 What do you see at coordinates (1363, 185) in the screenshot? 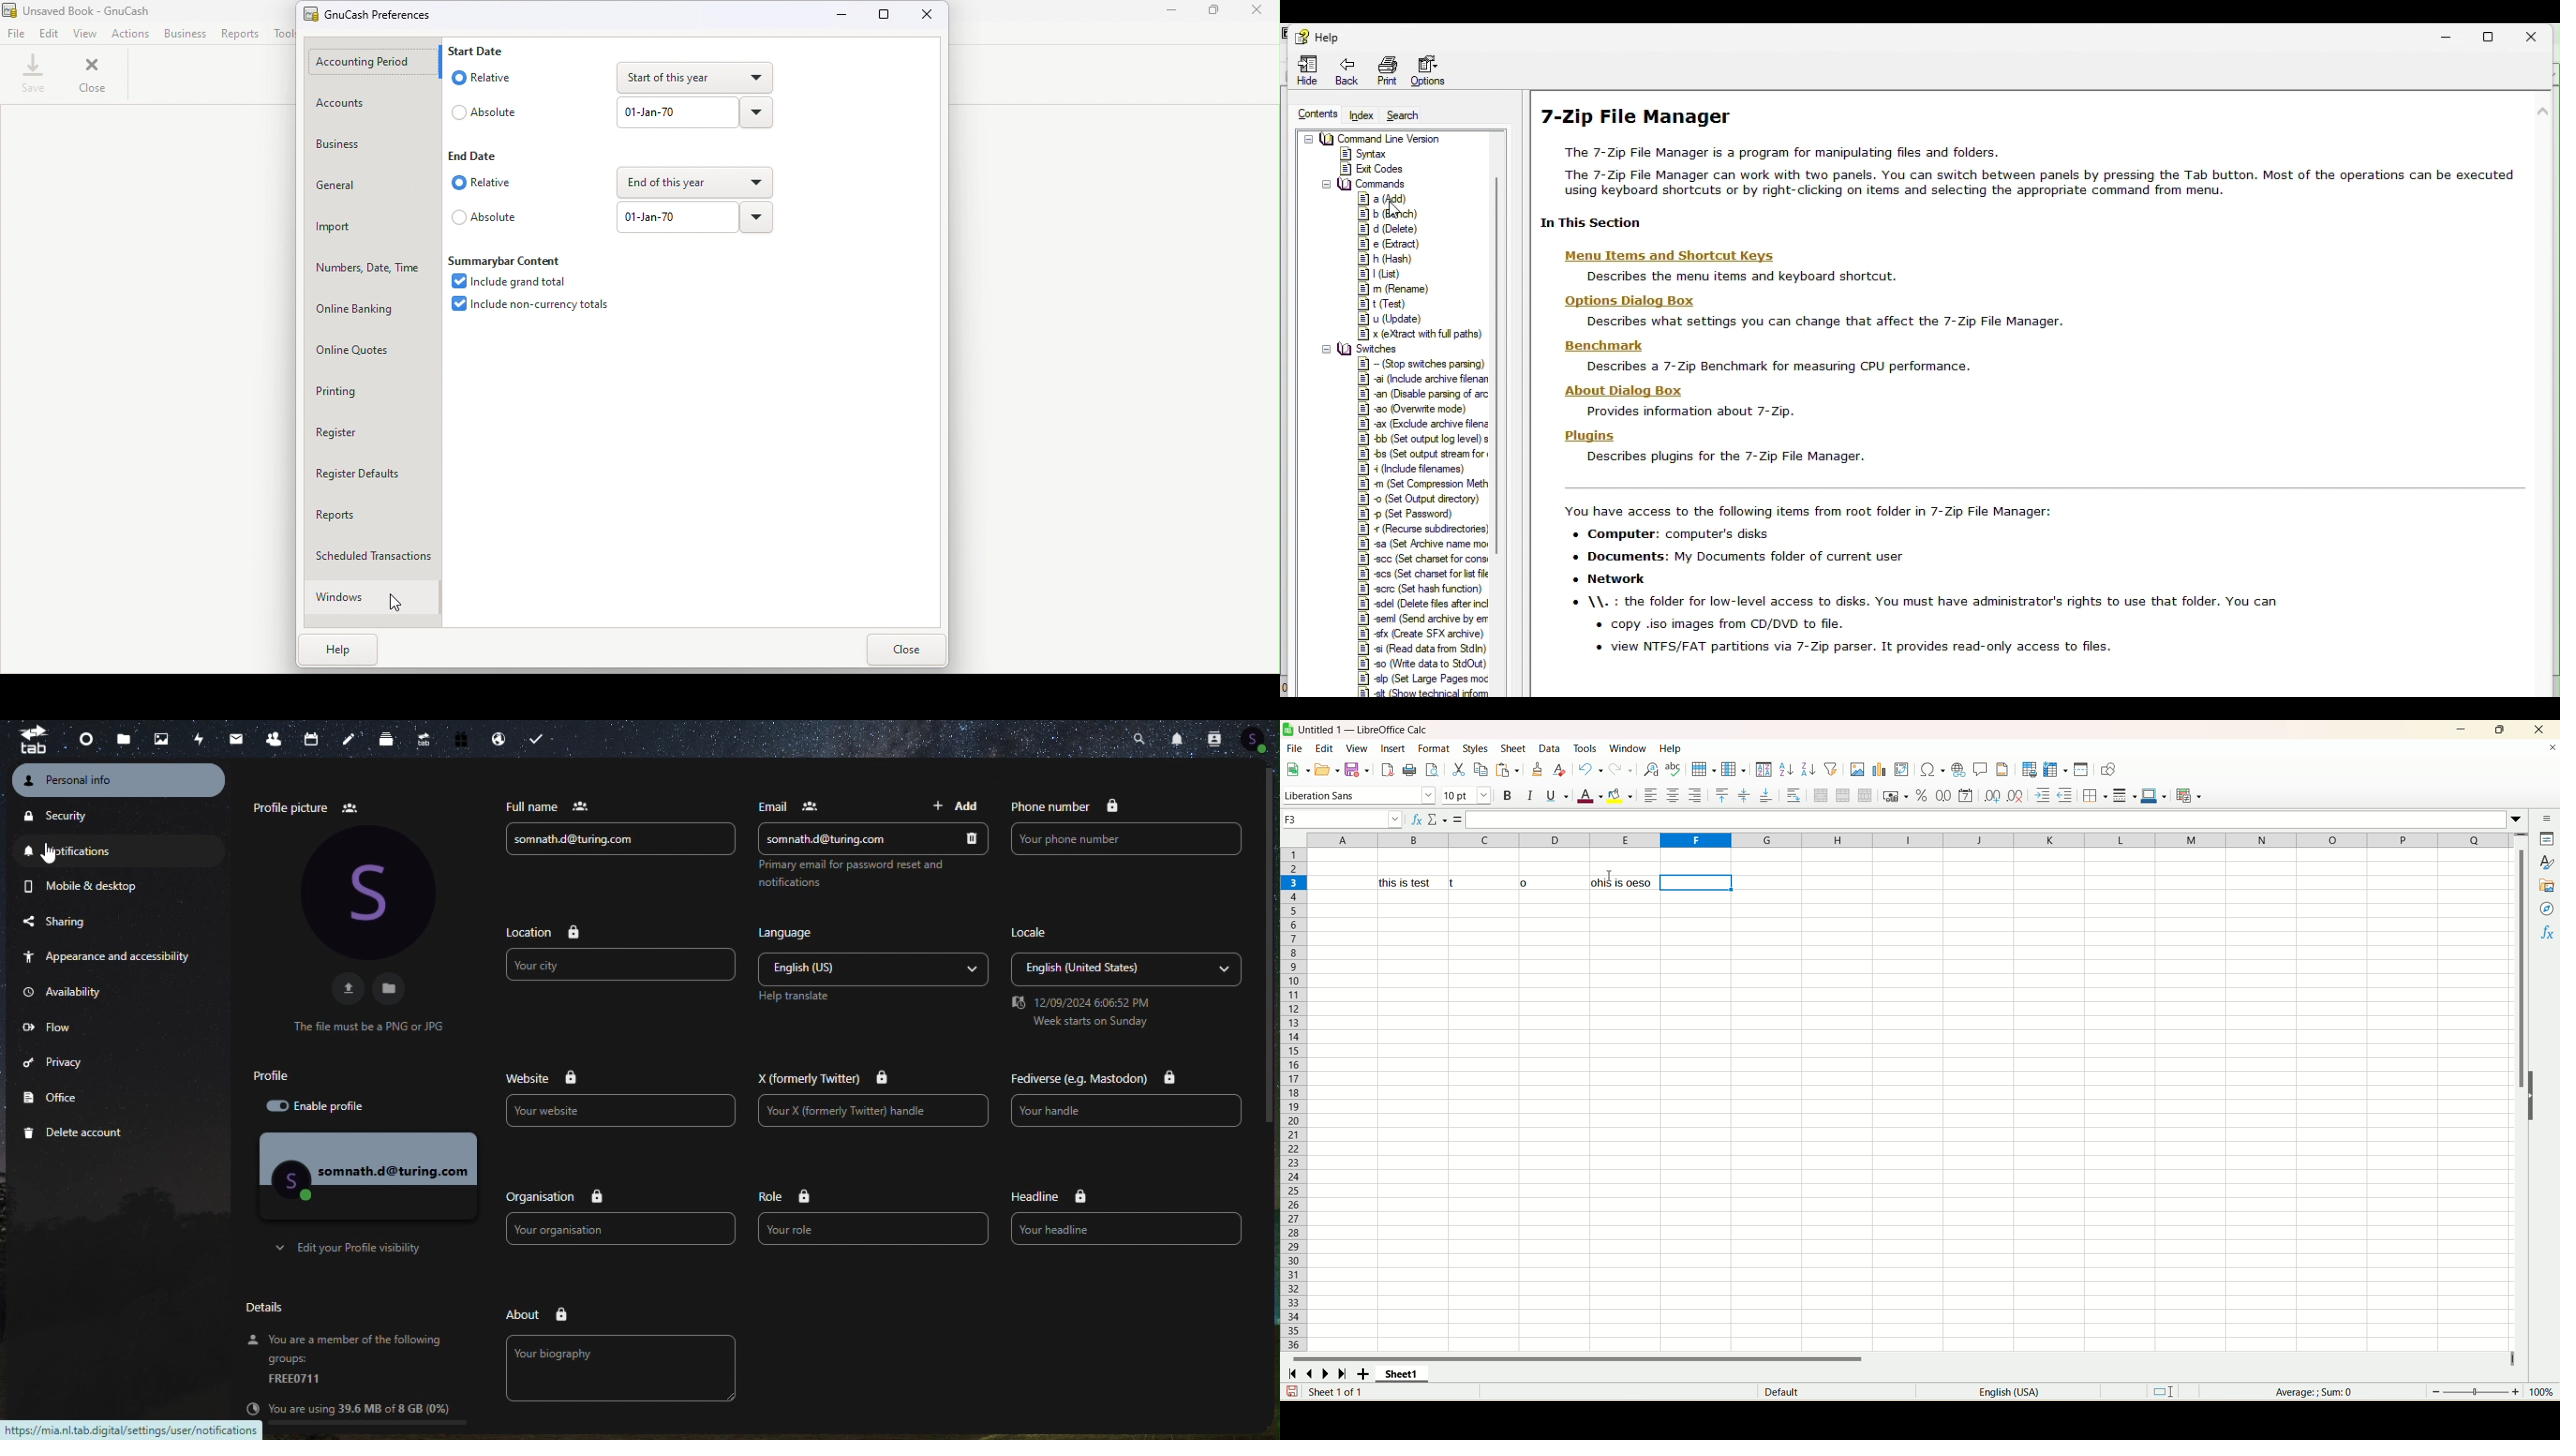
I see `commands` at bounding box center [1363, 185].